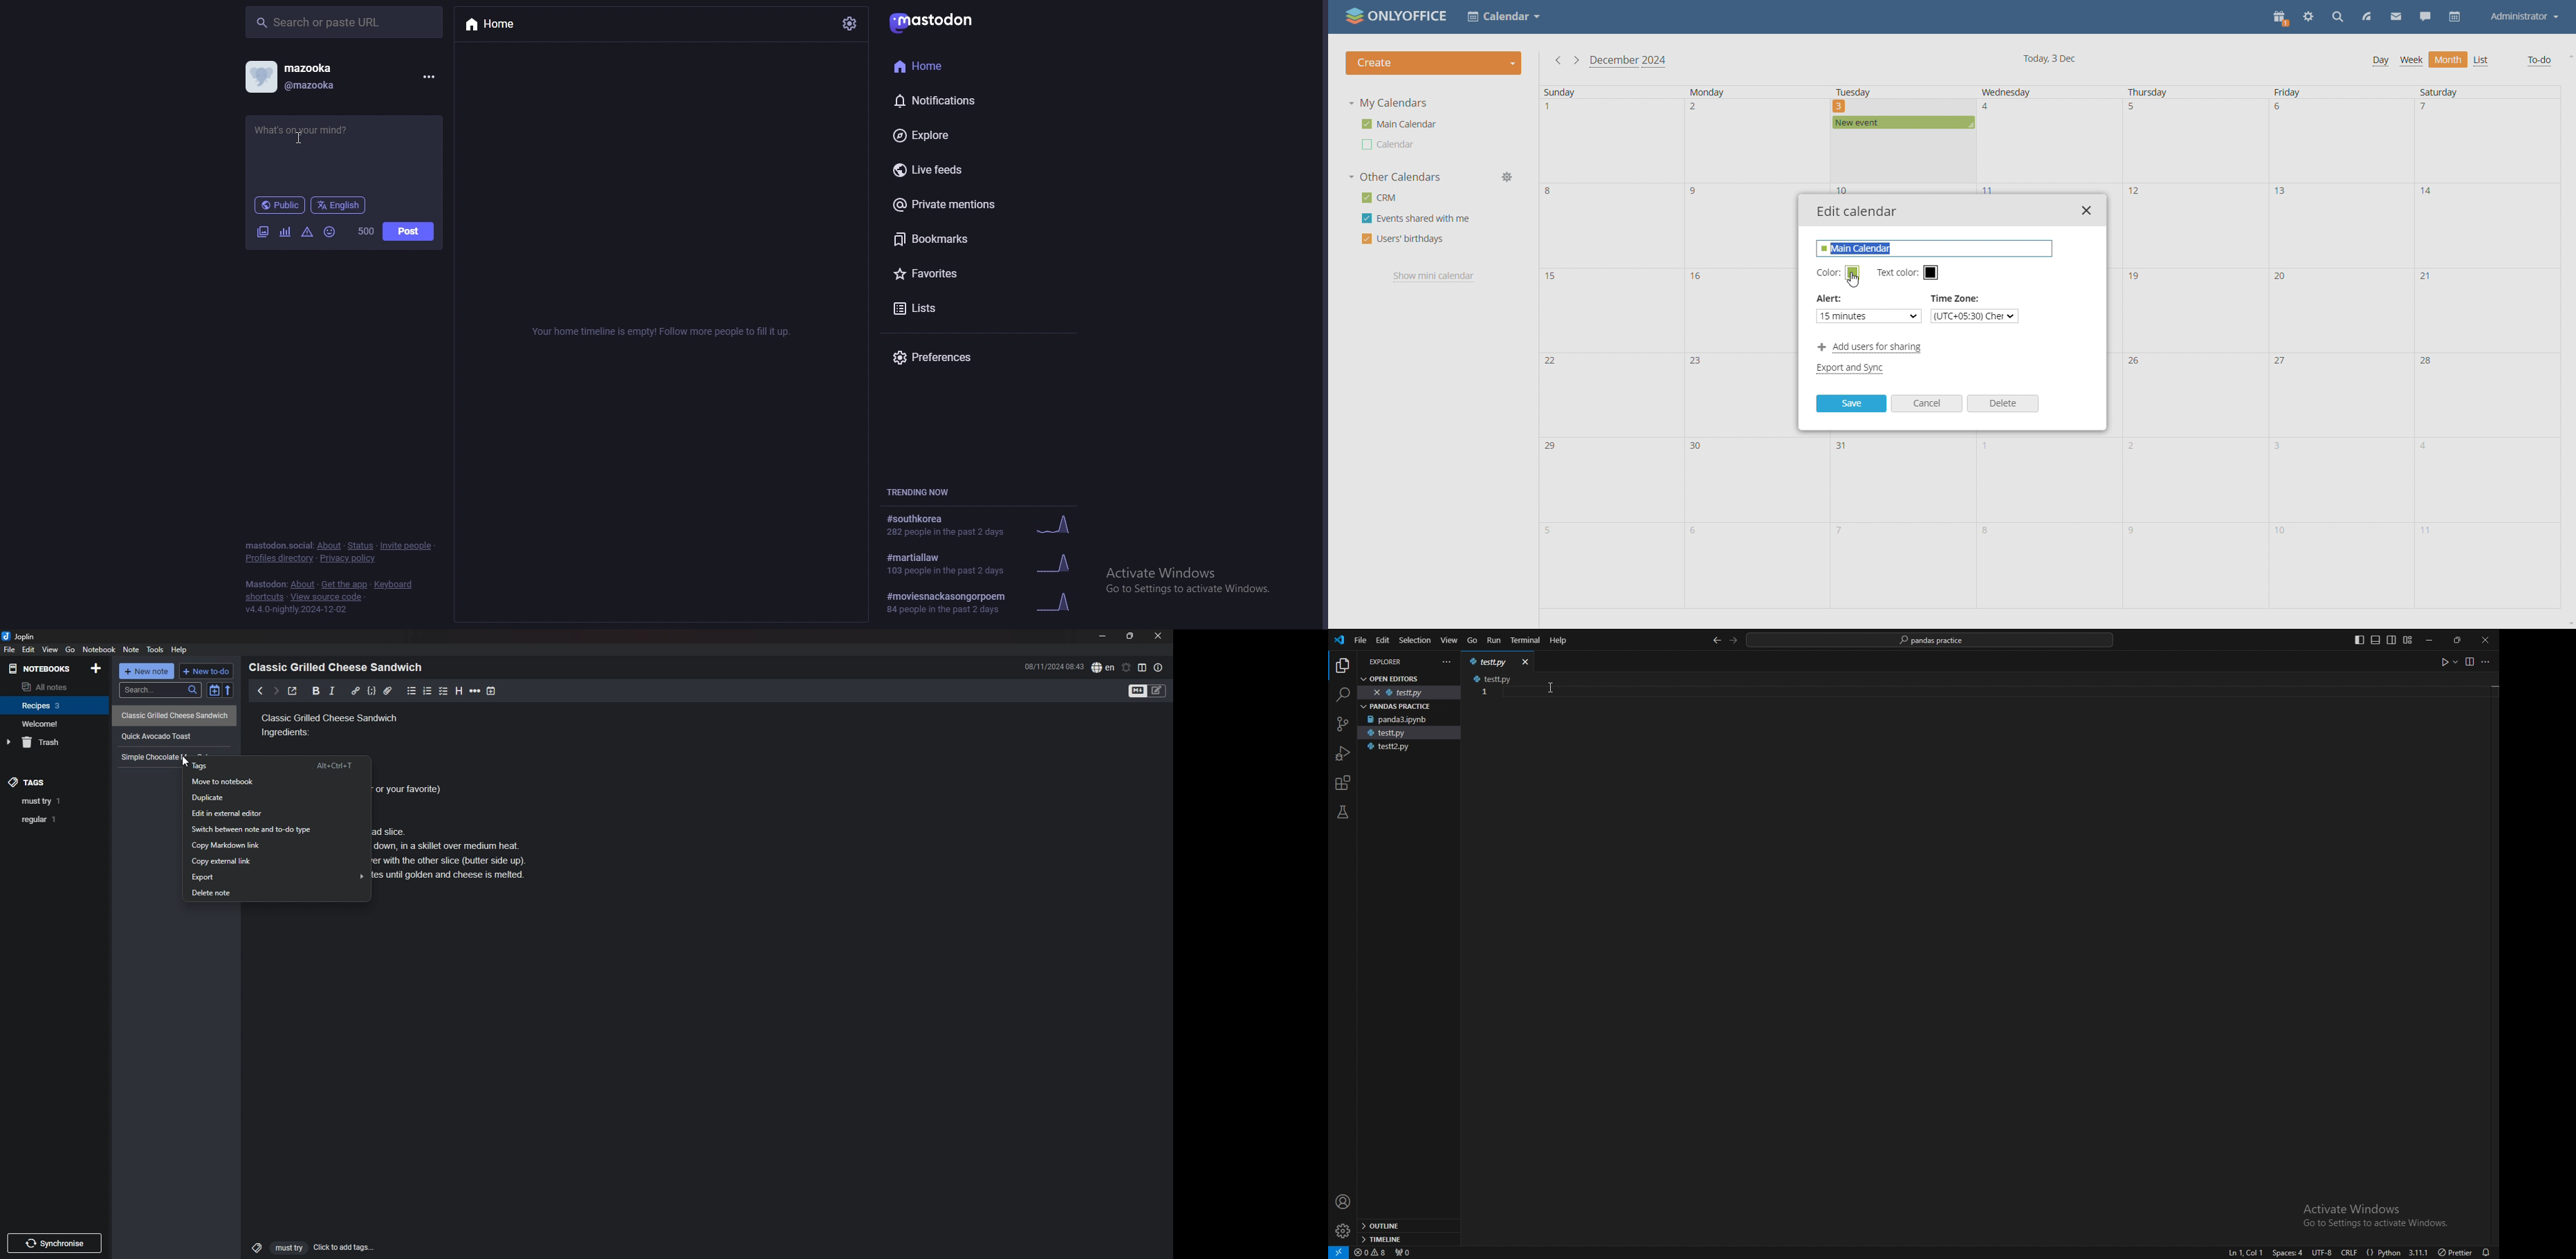 Image resolution: width=2576 pixels, height=1260 pixels. What do you see at coordinates (277, 814) in the screenshot?
I see `Edit in external editor` at bounding box center [277, 814].